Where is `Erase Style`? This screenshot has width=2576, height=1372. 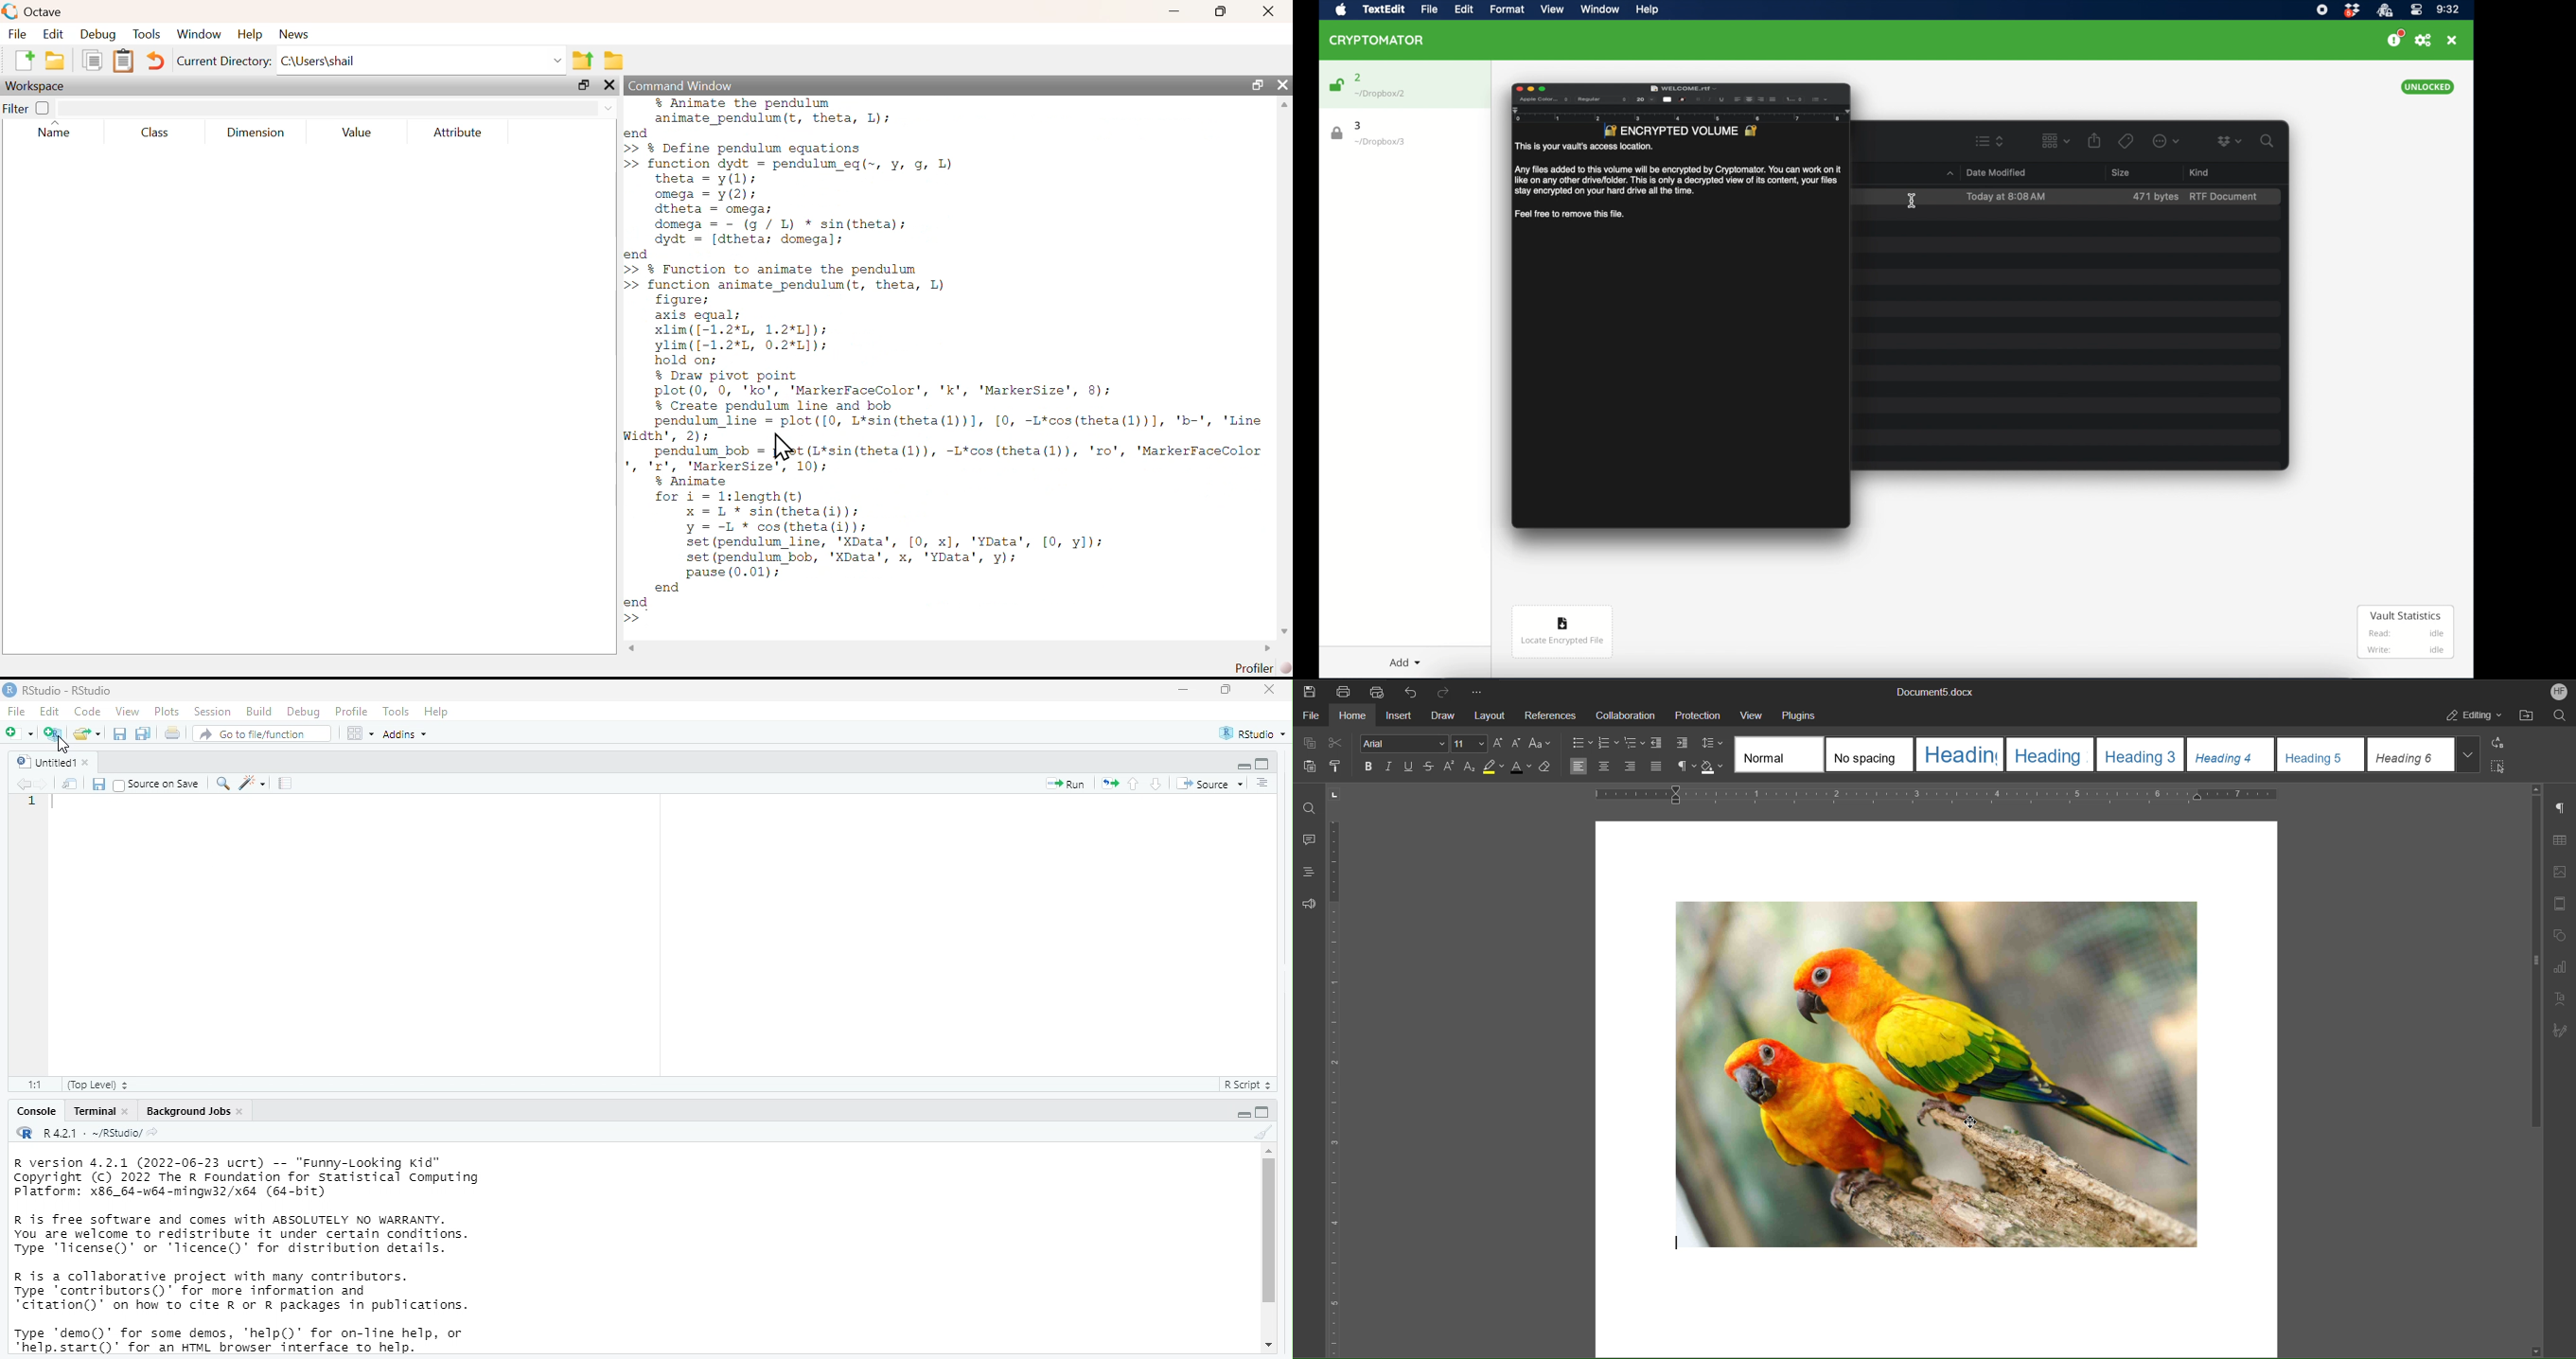 Erase Style is located at coordinates (1552, 770).